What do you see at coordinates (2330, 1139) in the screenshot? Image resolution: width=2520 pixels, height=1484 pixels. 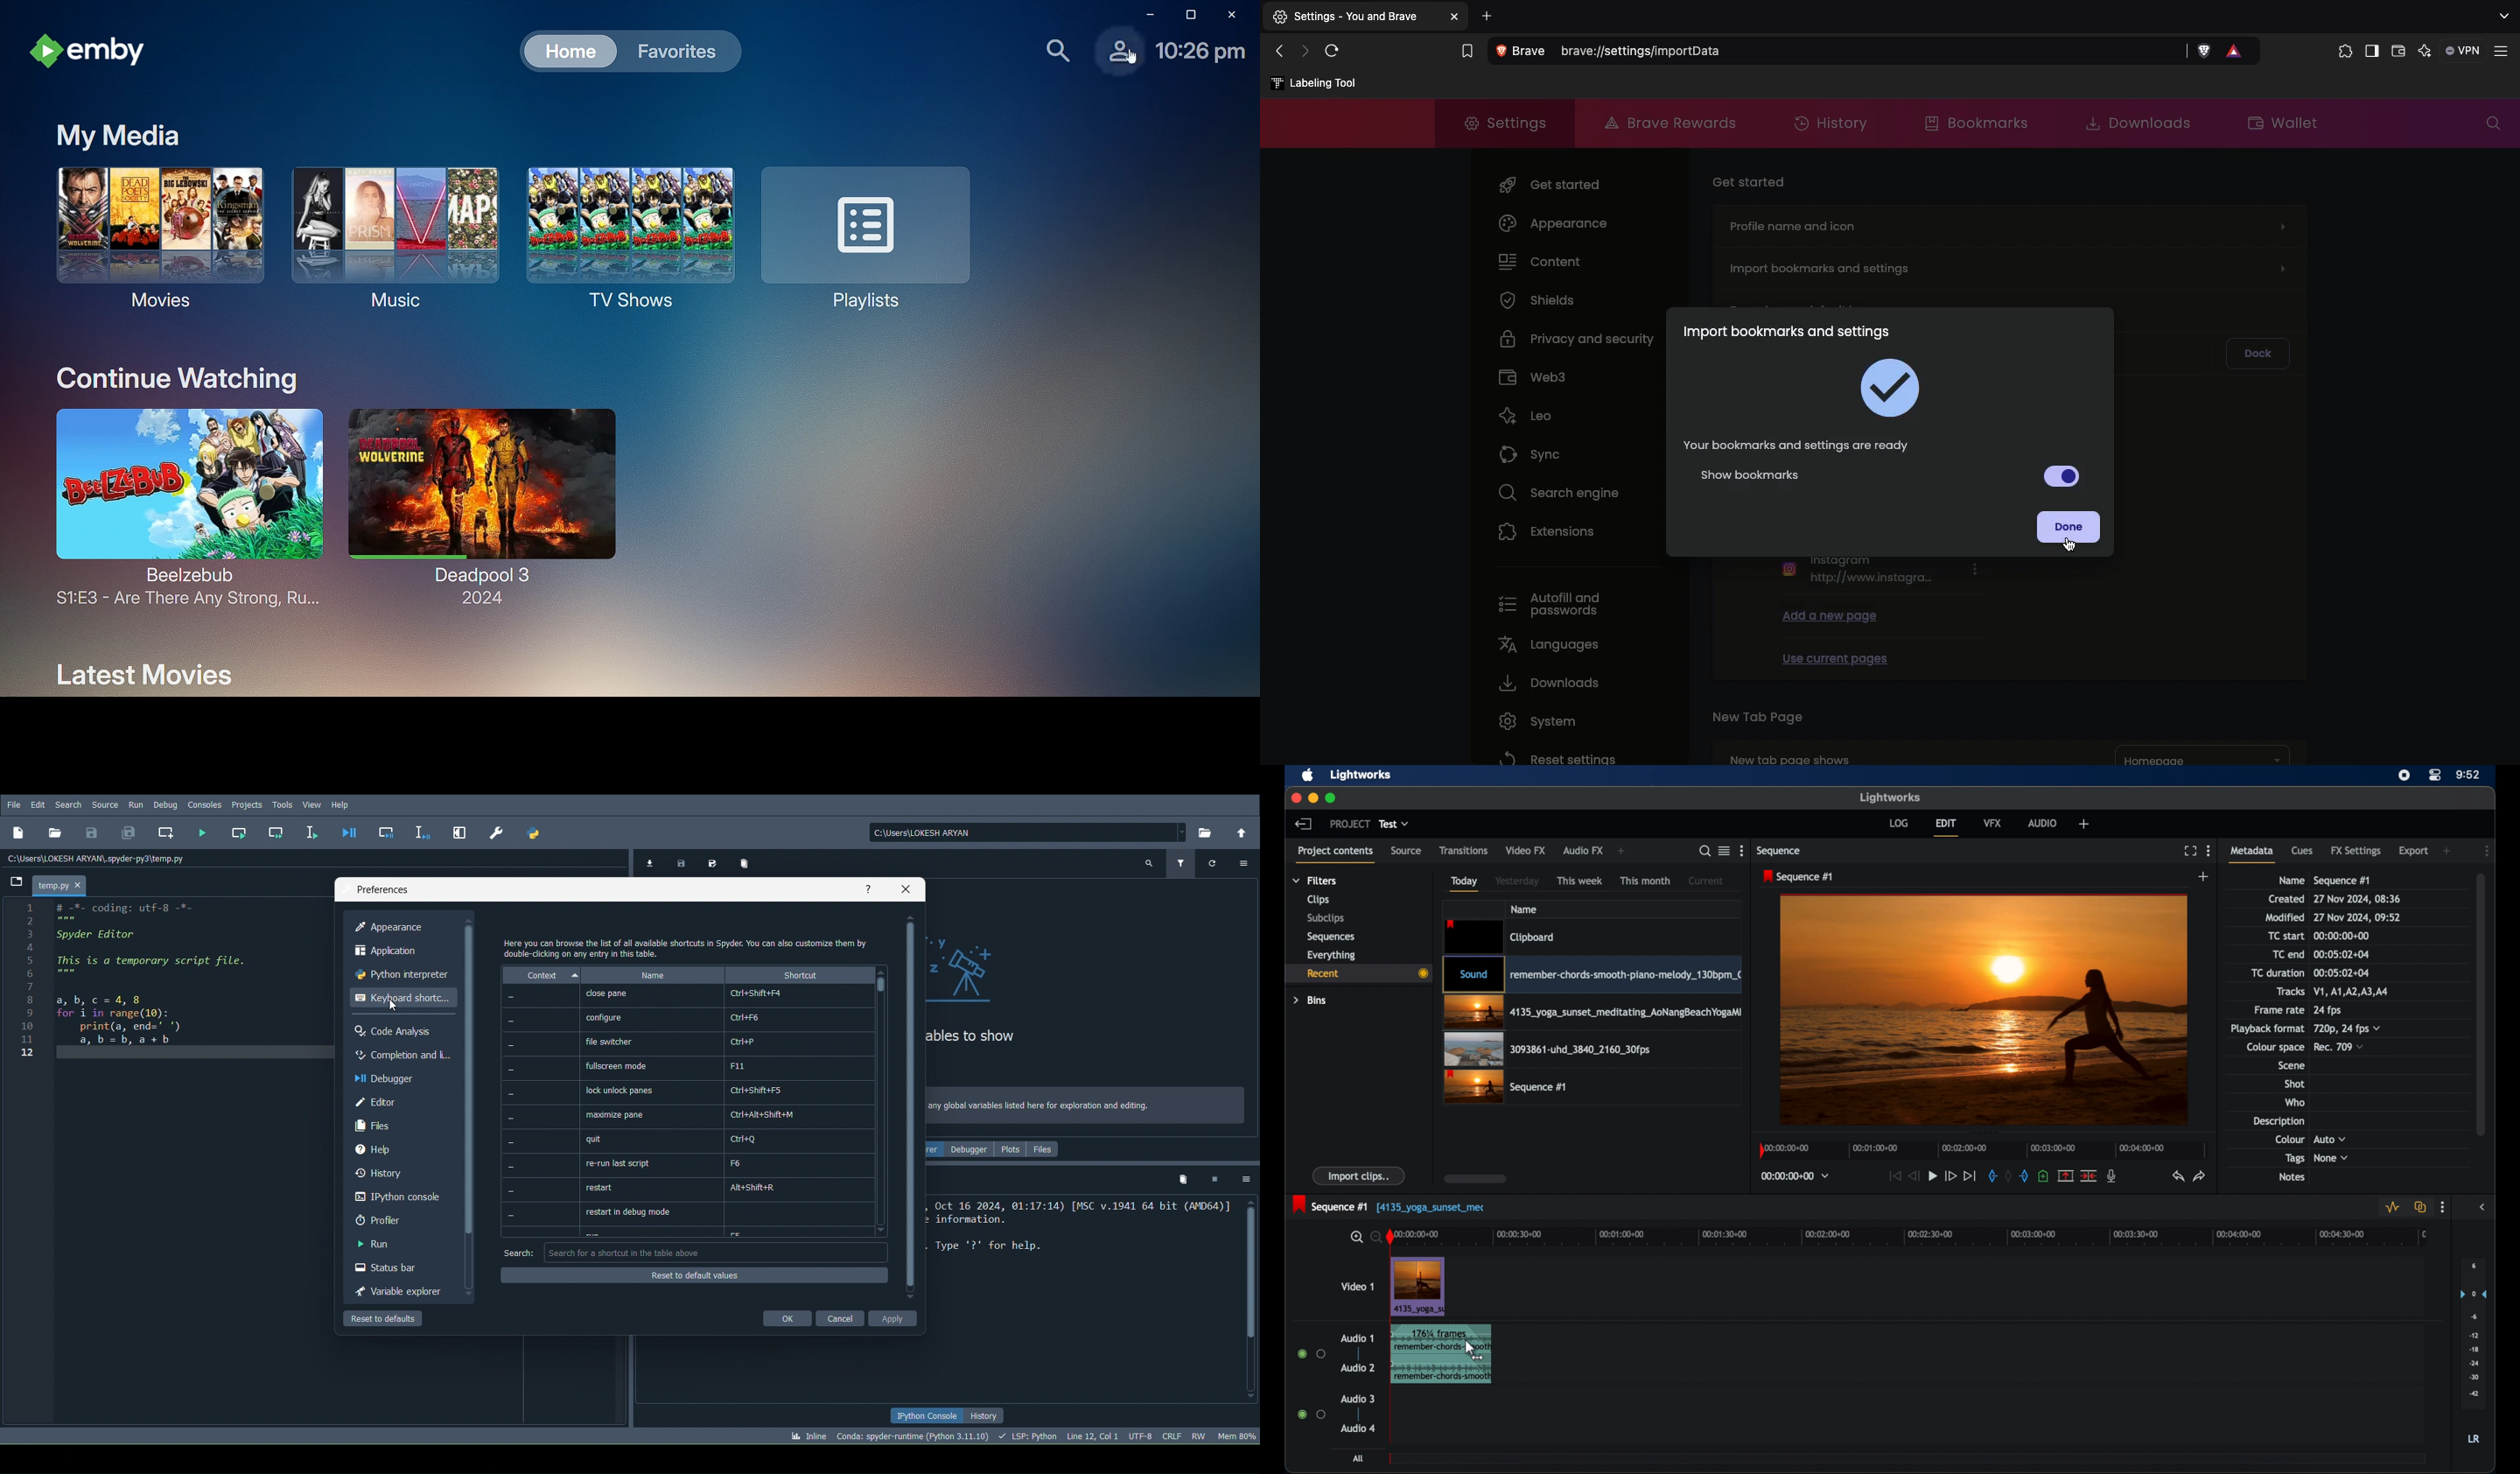 I see `auto` at bounding box center [2330, 1139].